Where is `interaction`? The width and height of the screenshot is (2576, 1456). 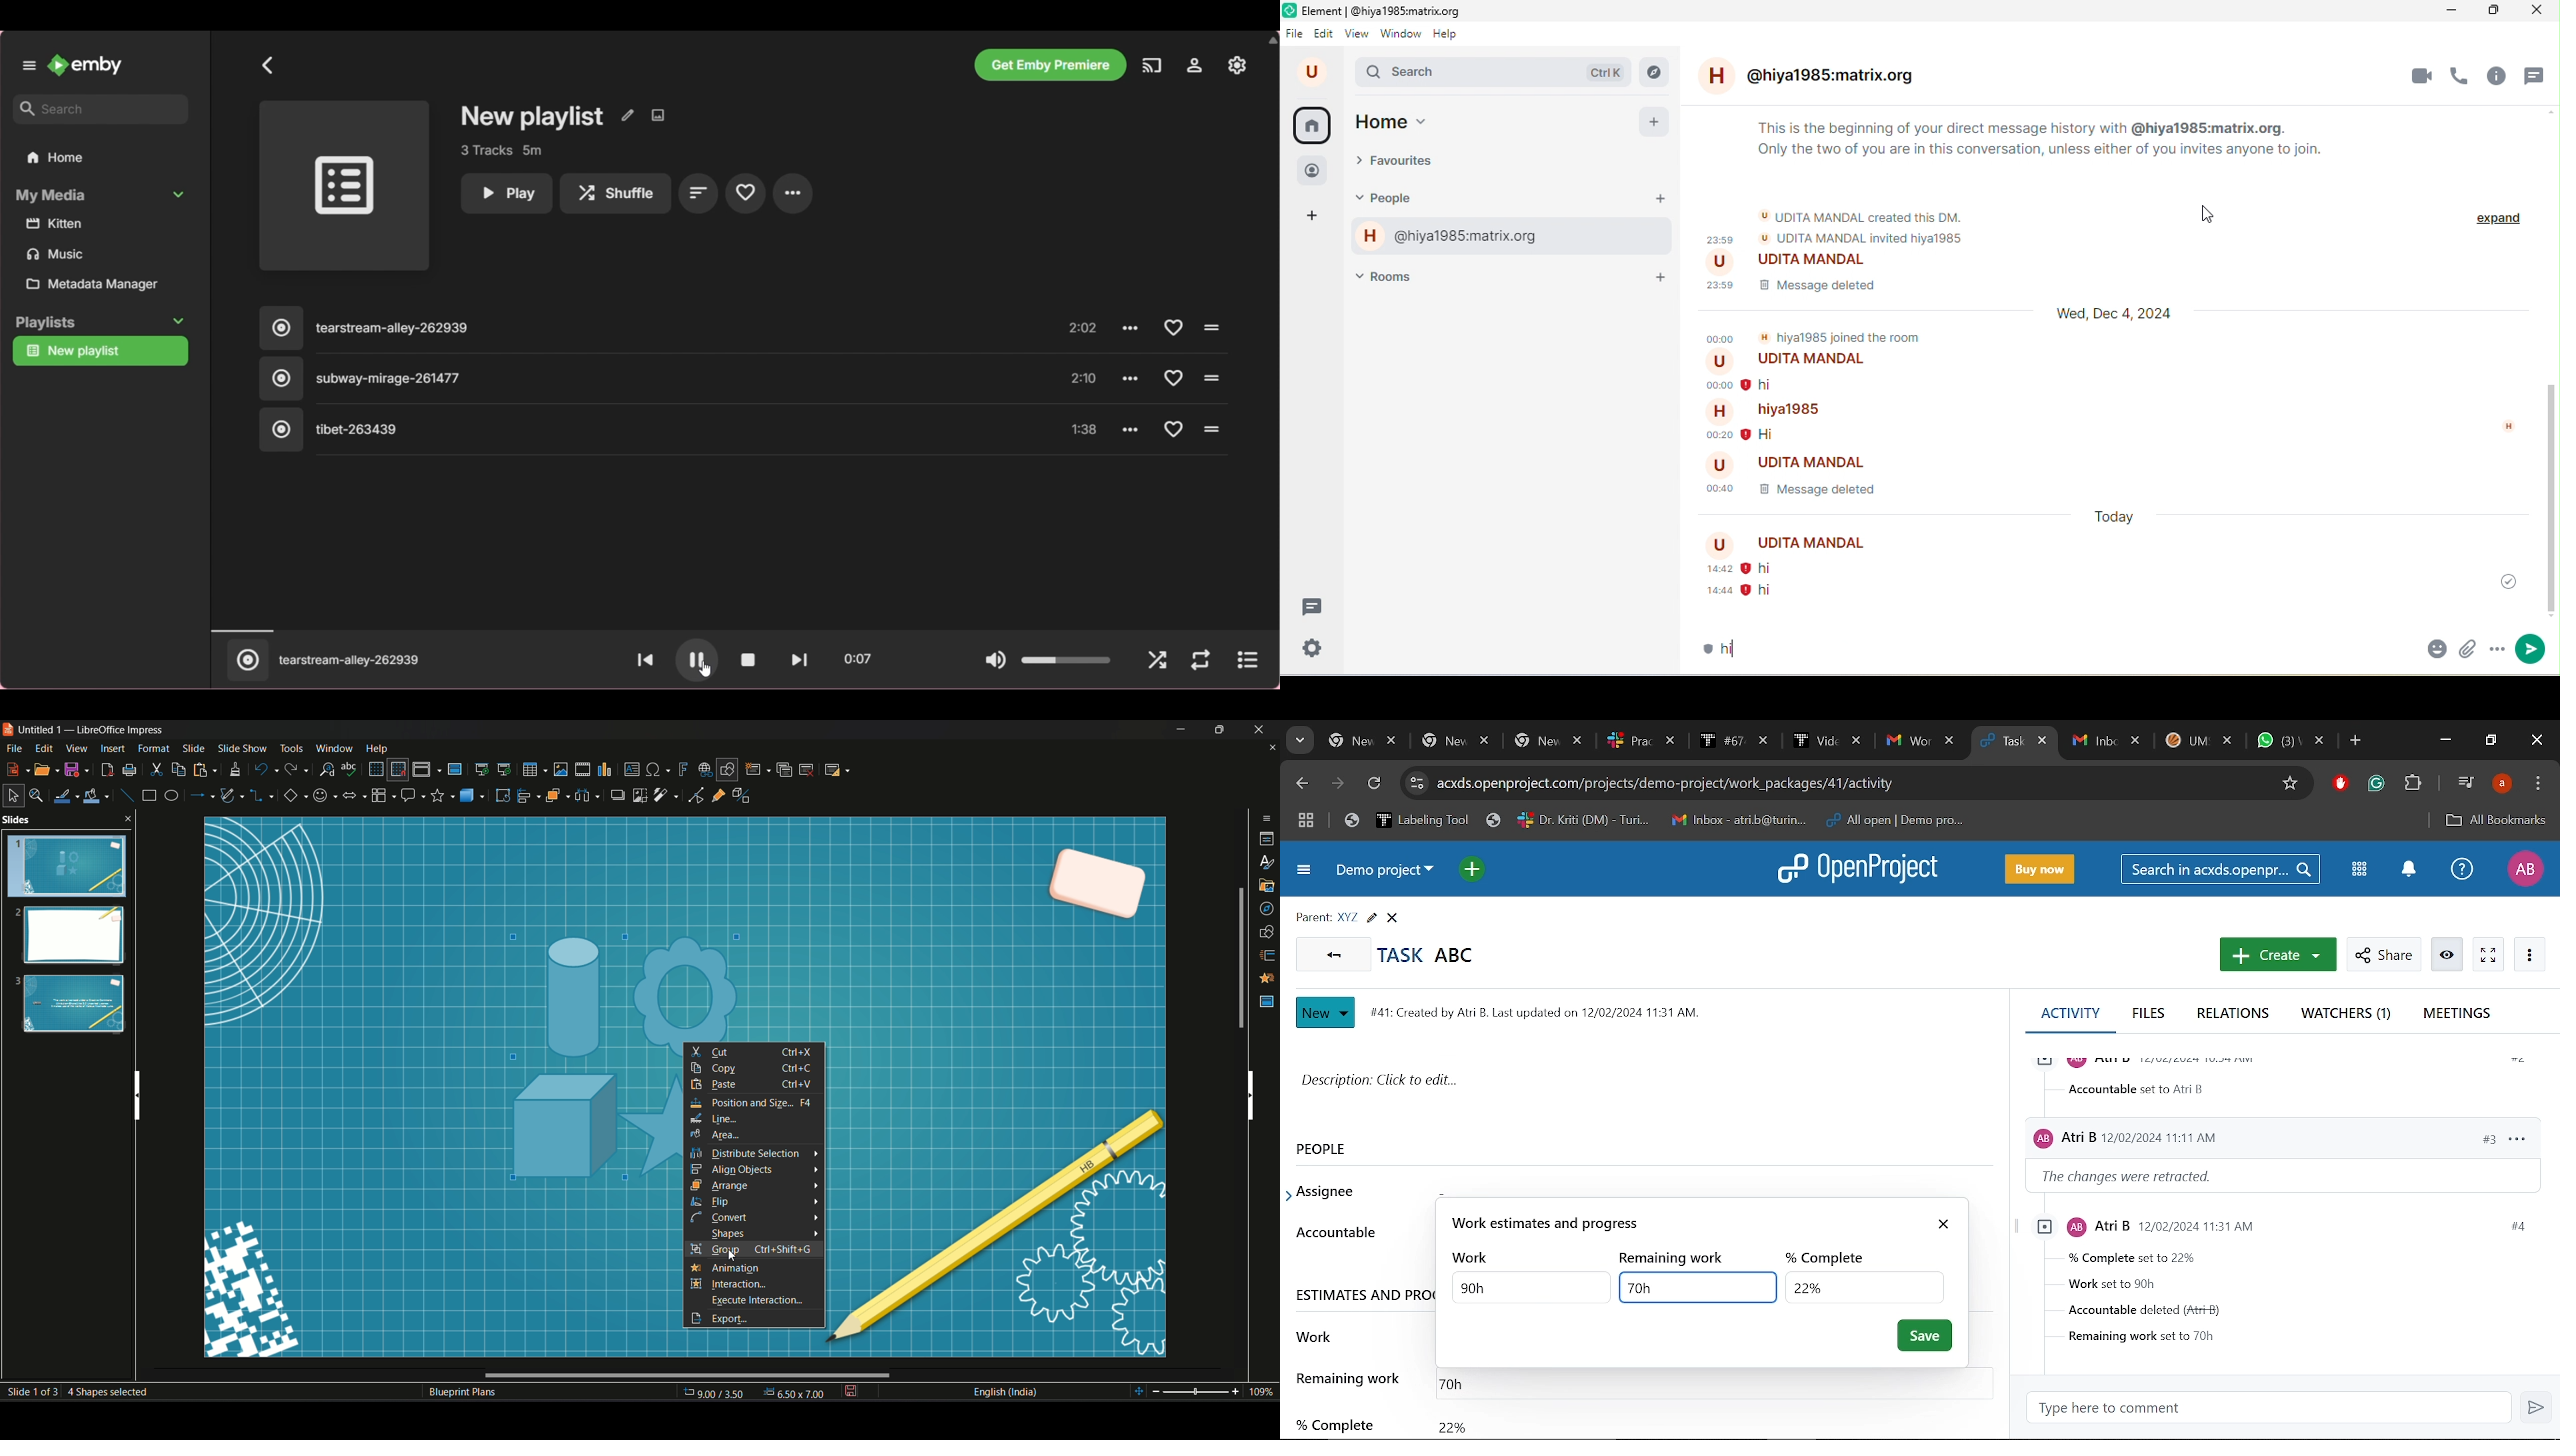
interaction is located at coordinates (739, 1284).